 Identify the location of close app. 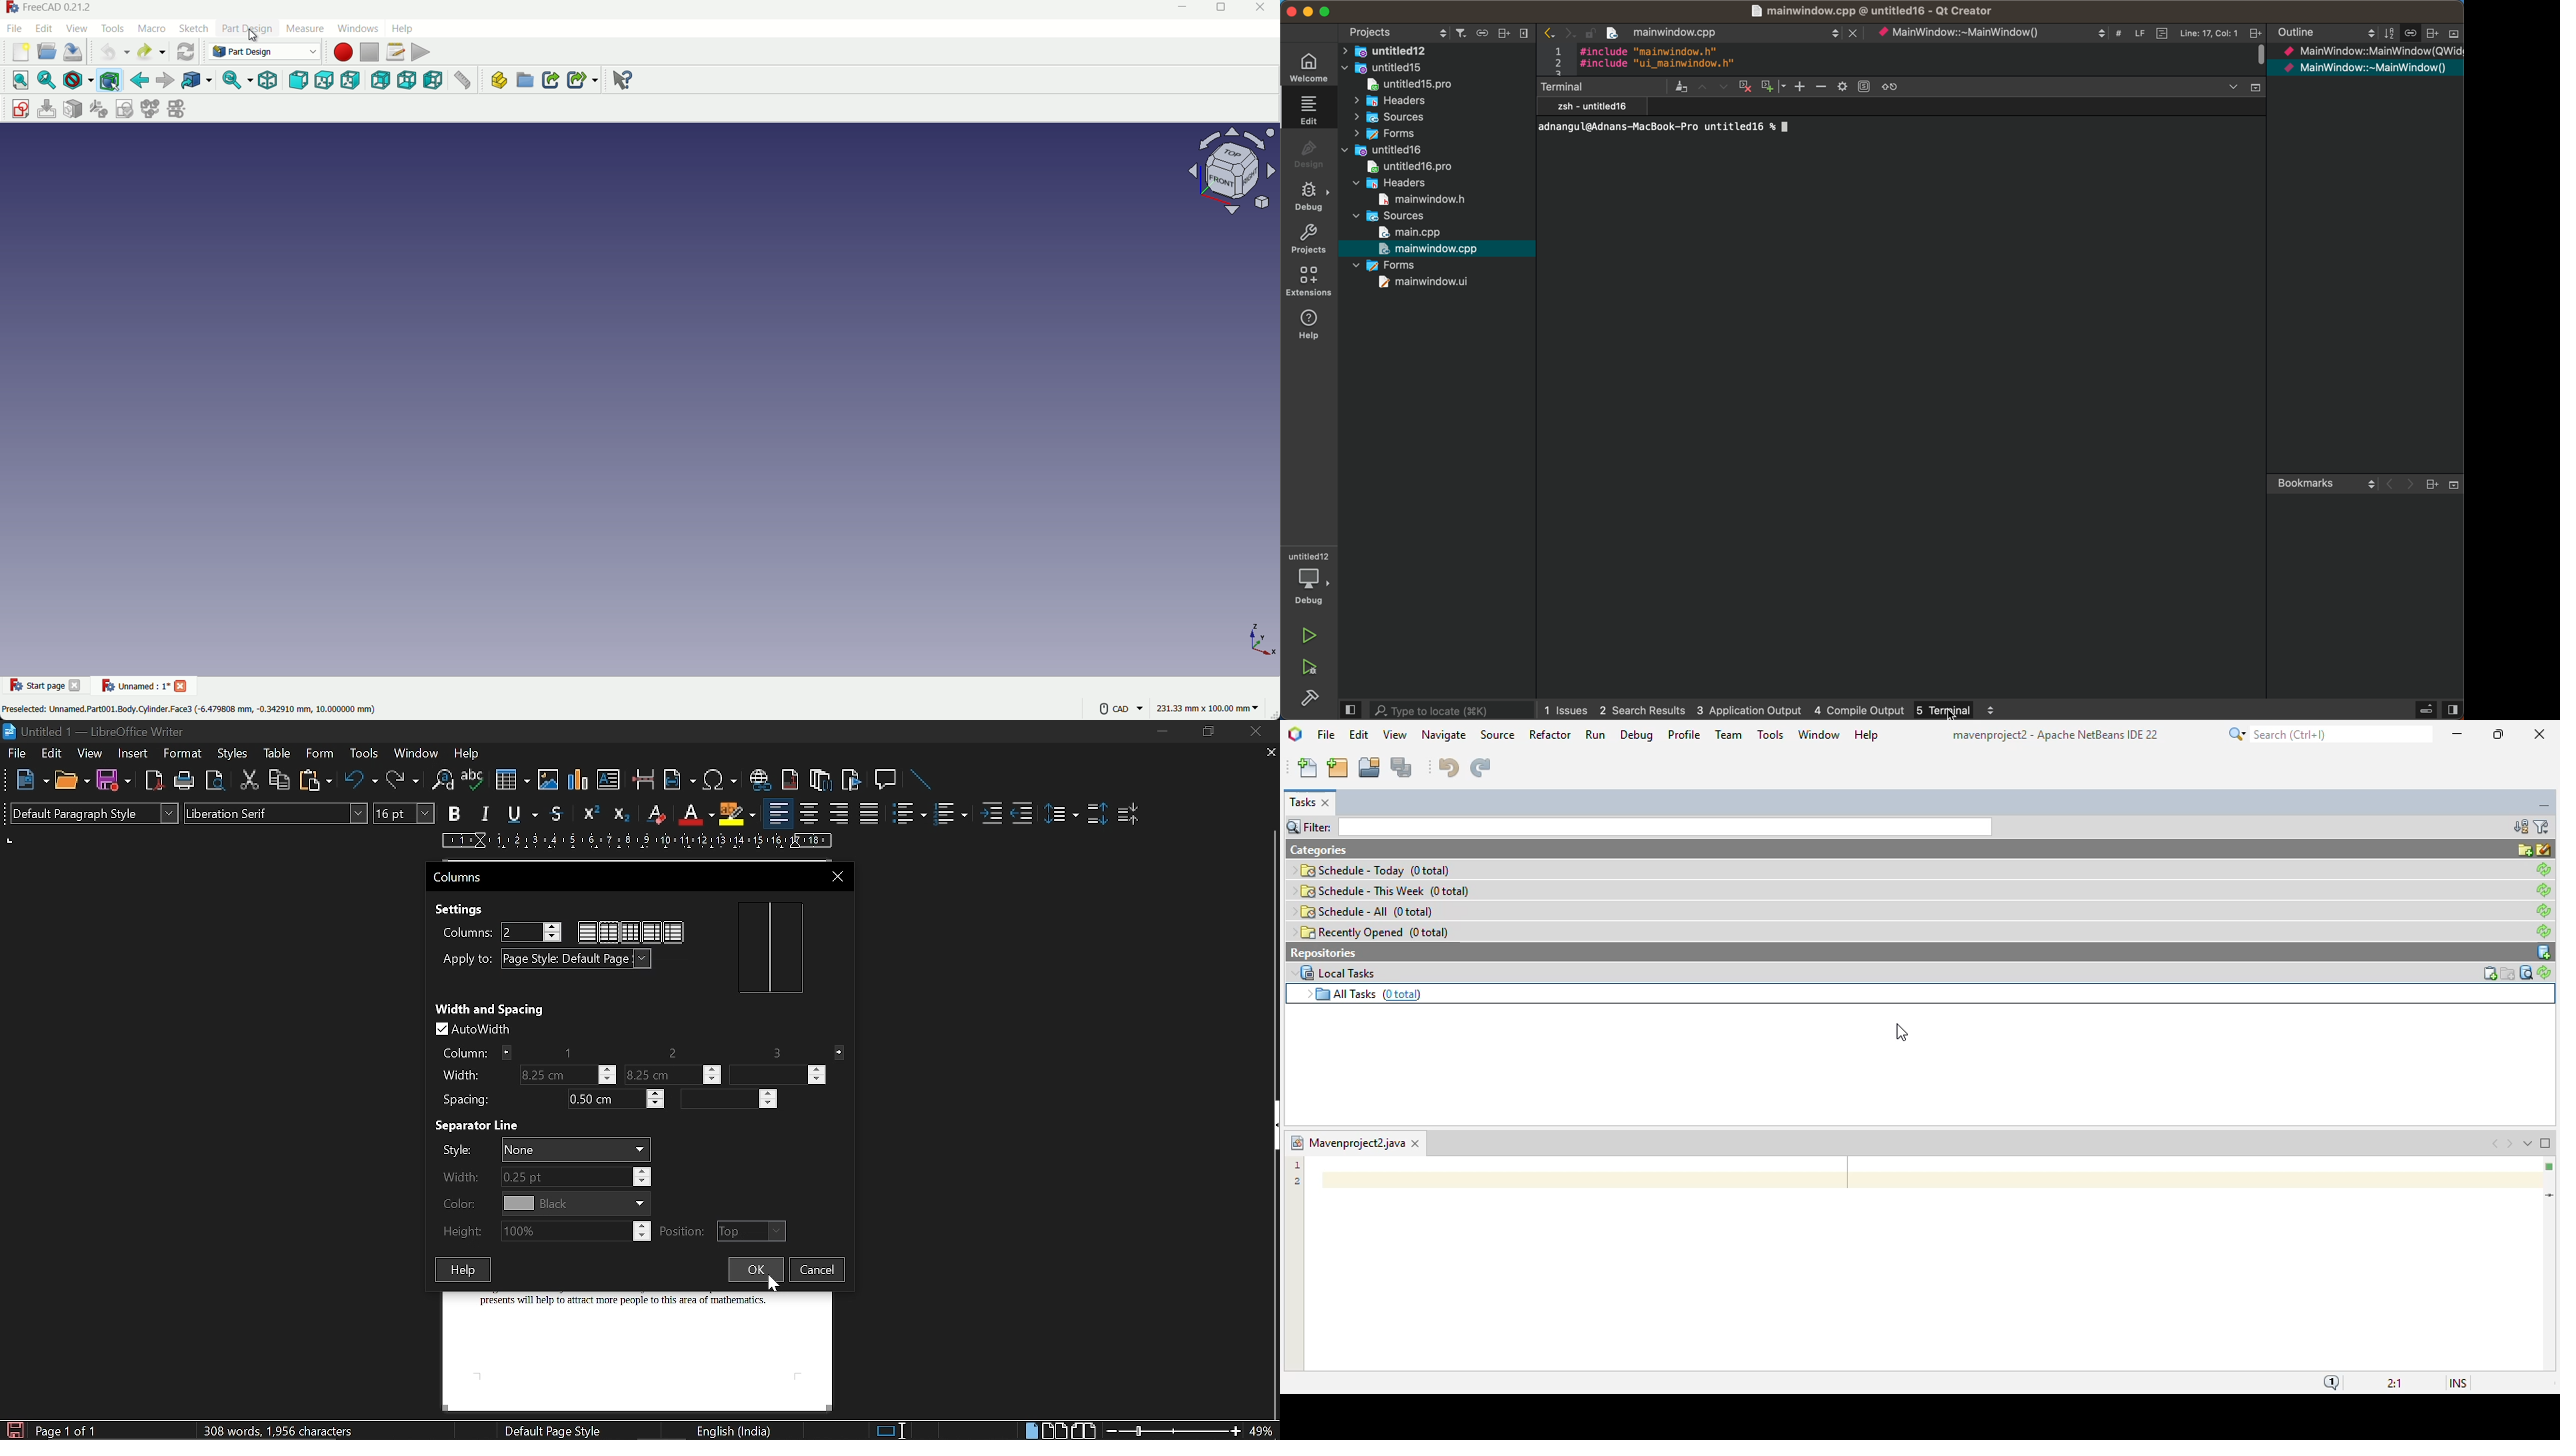
(1265, 7).